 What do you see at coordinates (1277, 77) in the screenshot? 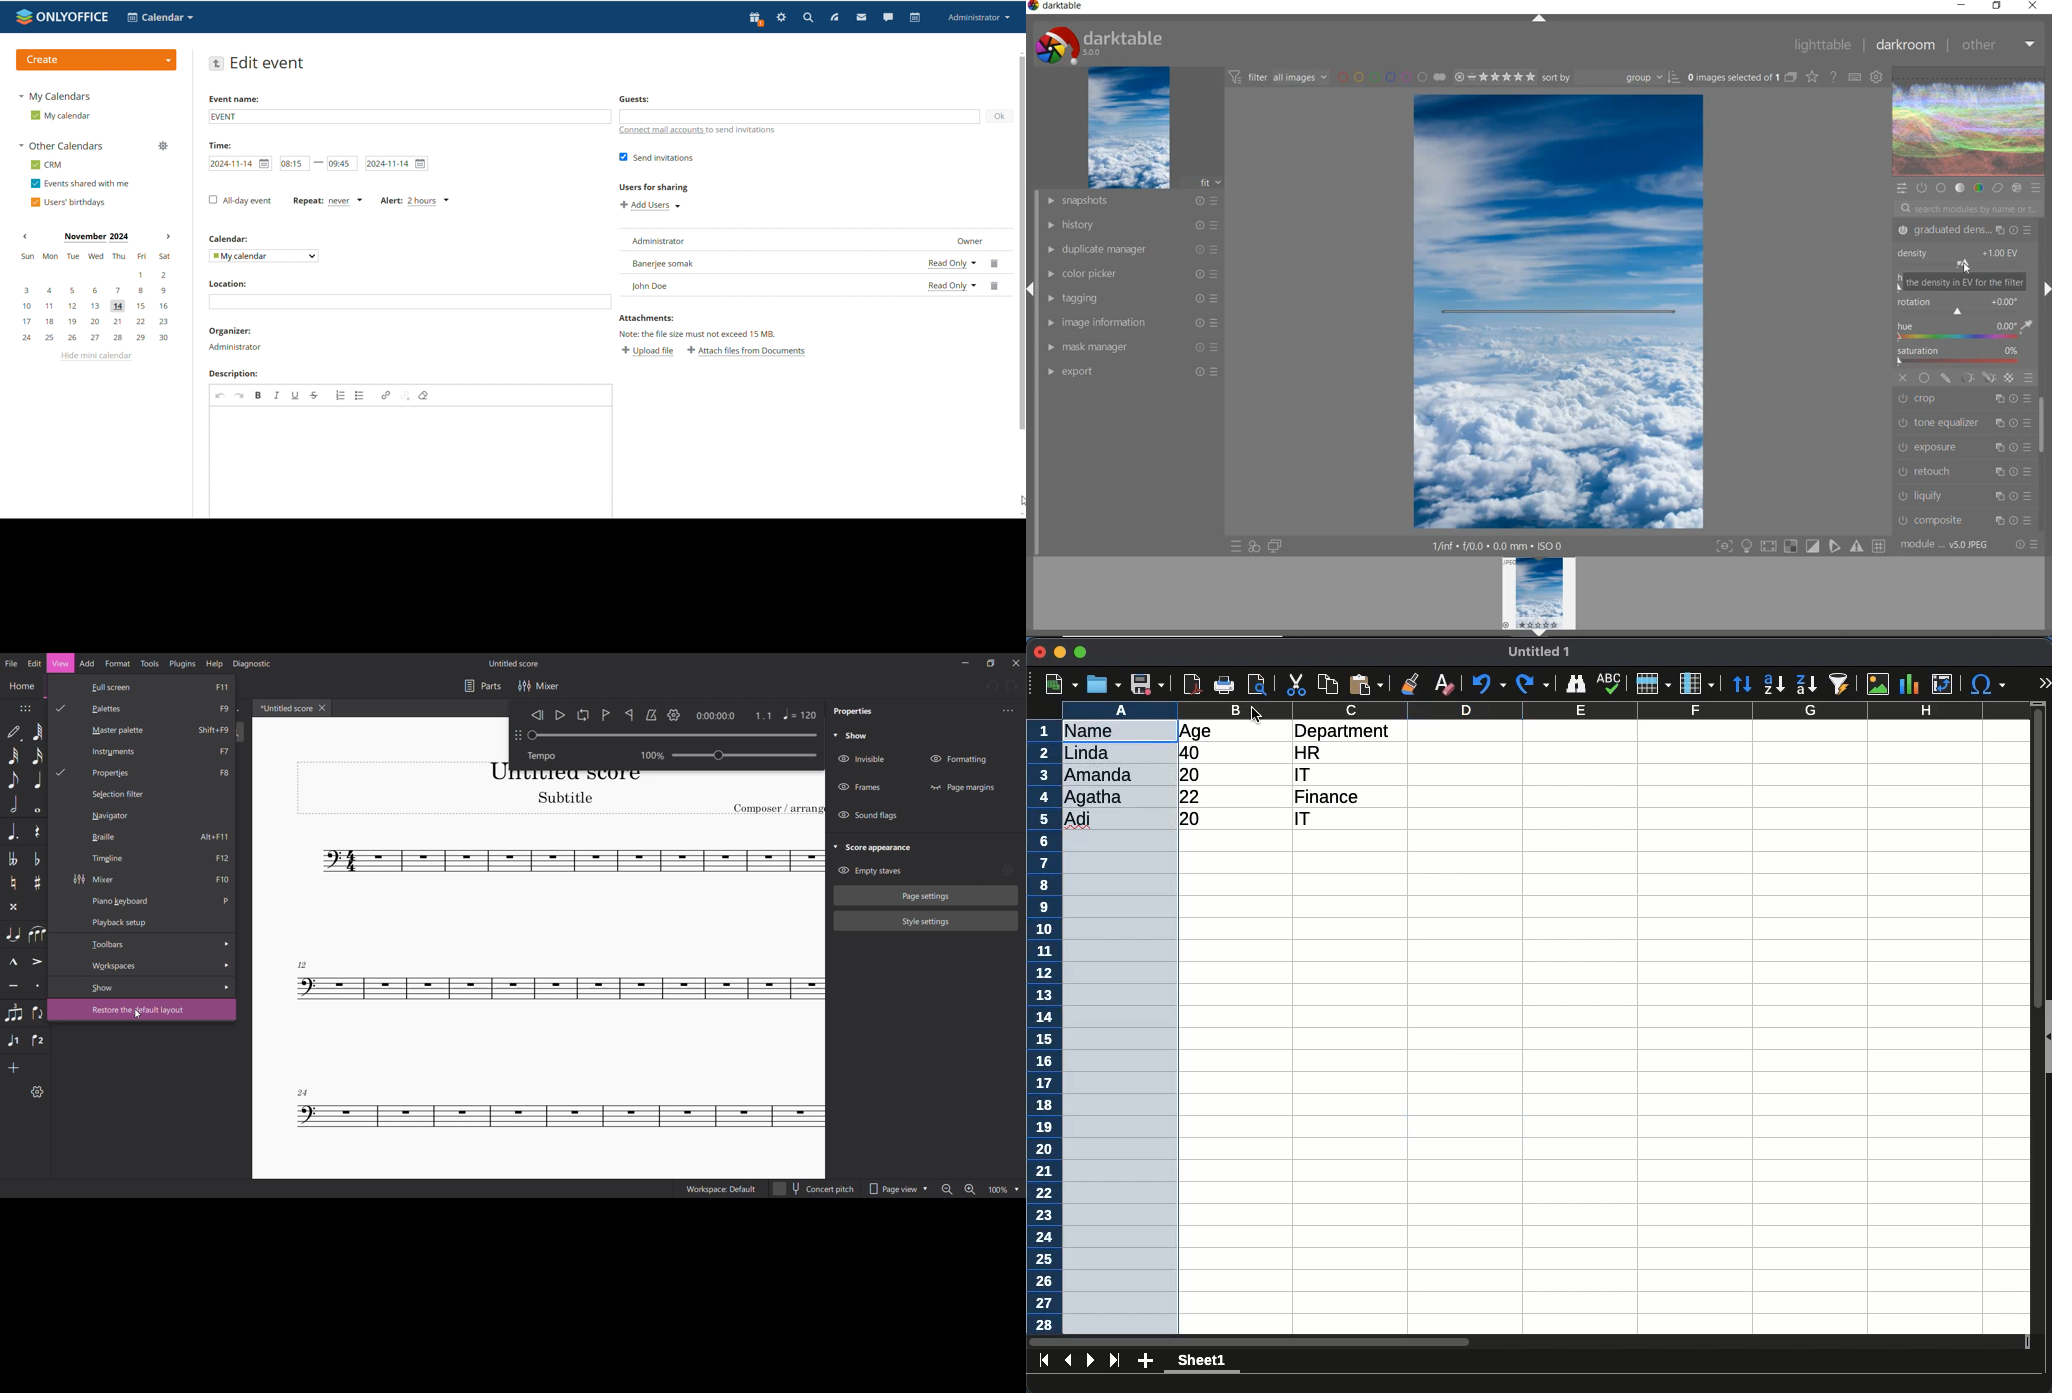
I see `FILTER ALL IMAGES` at bounding box center [1277, 77].